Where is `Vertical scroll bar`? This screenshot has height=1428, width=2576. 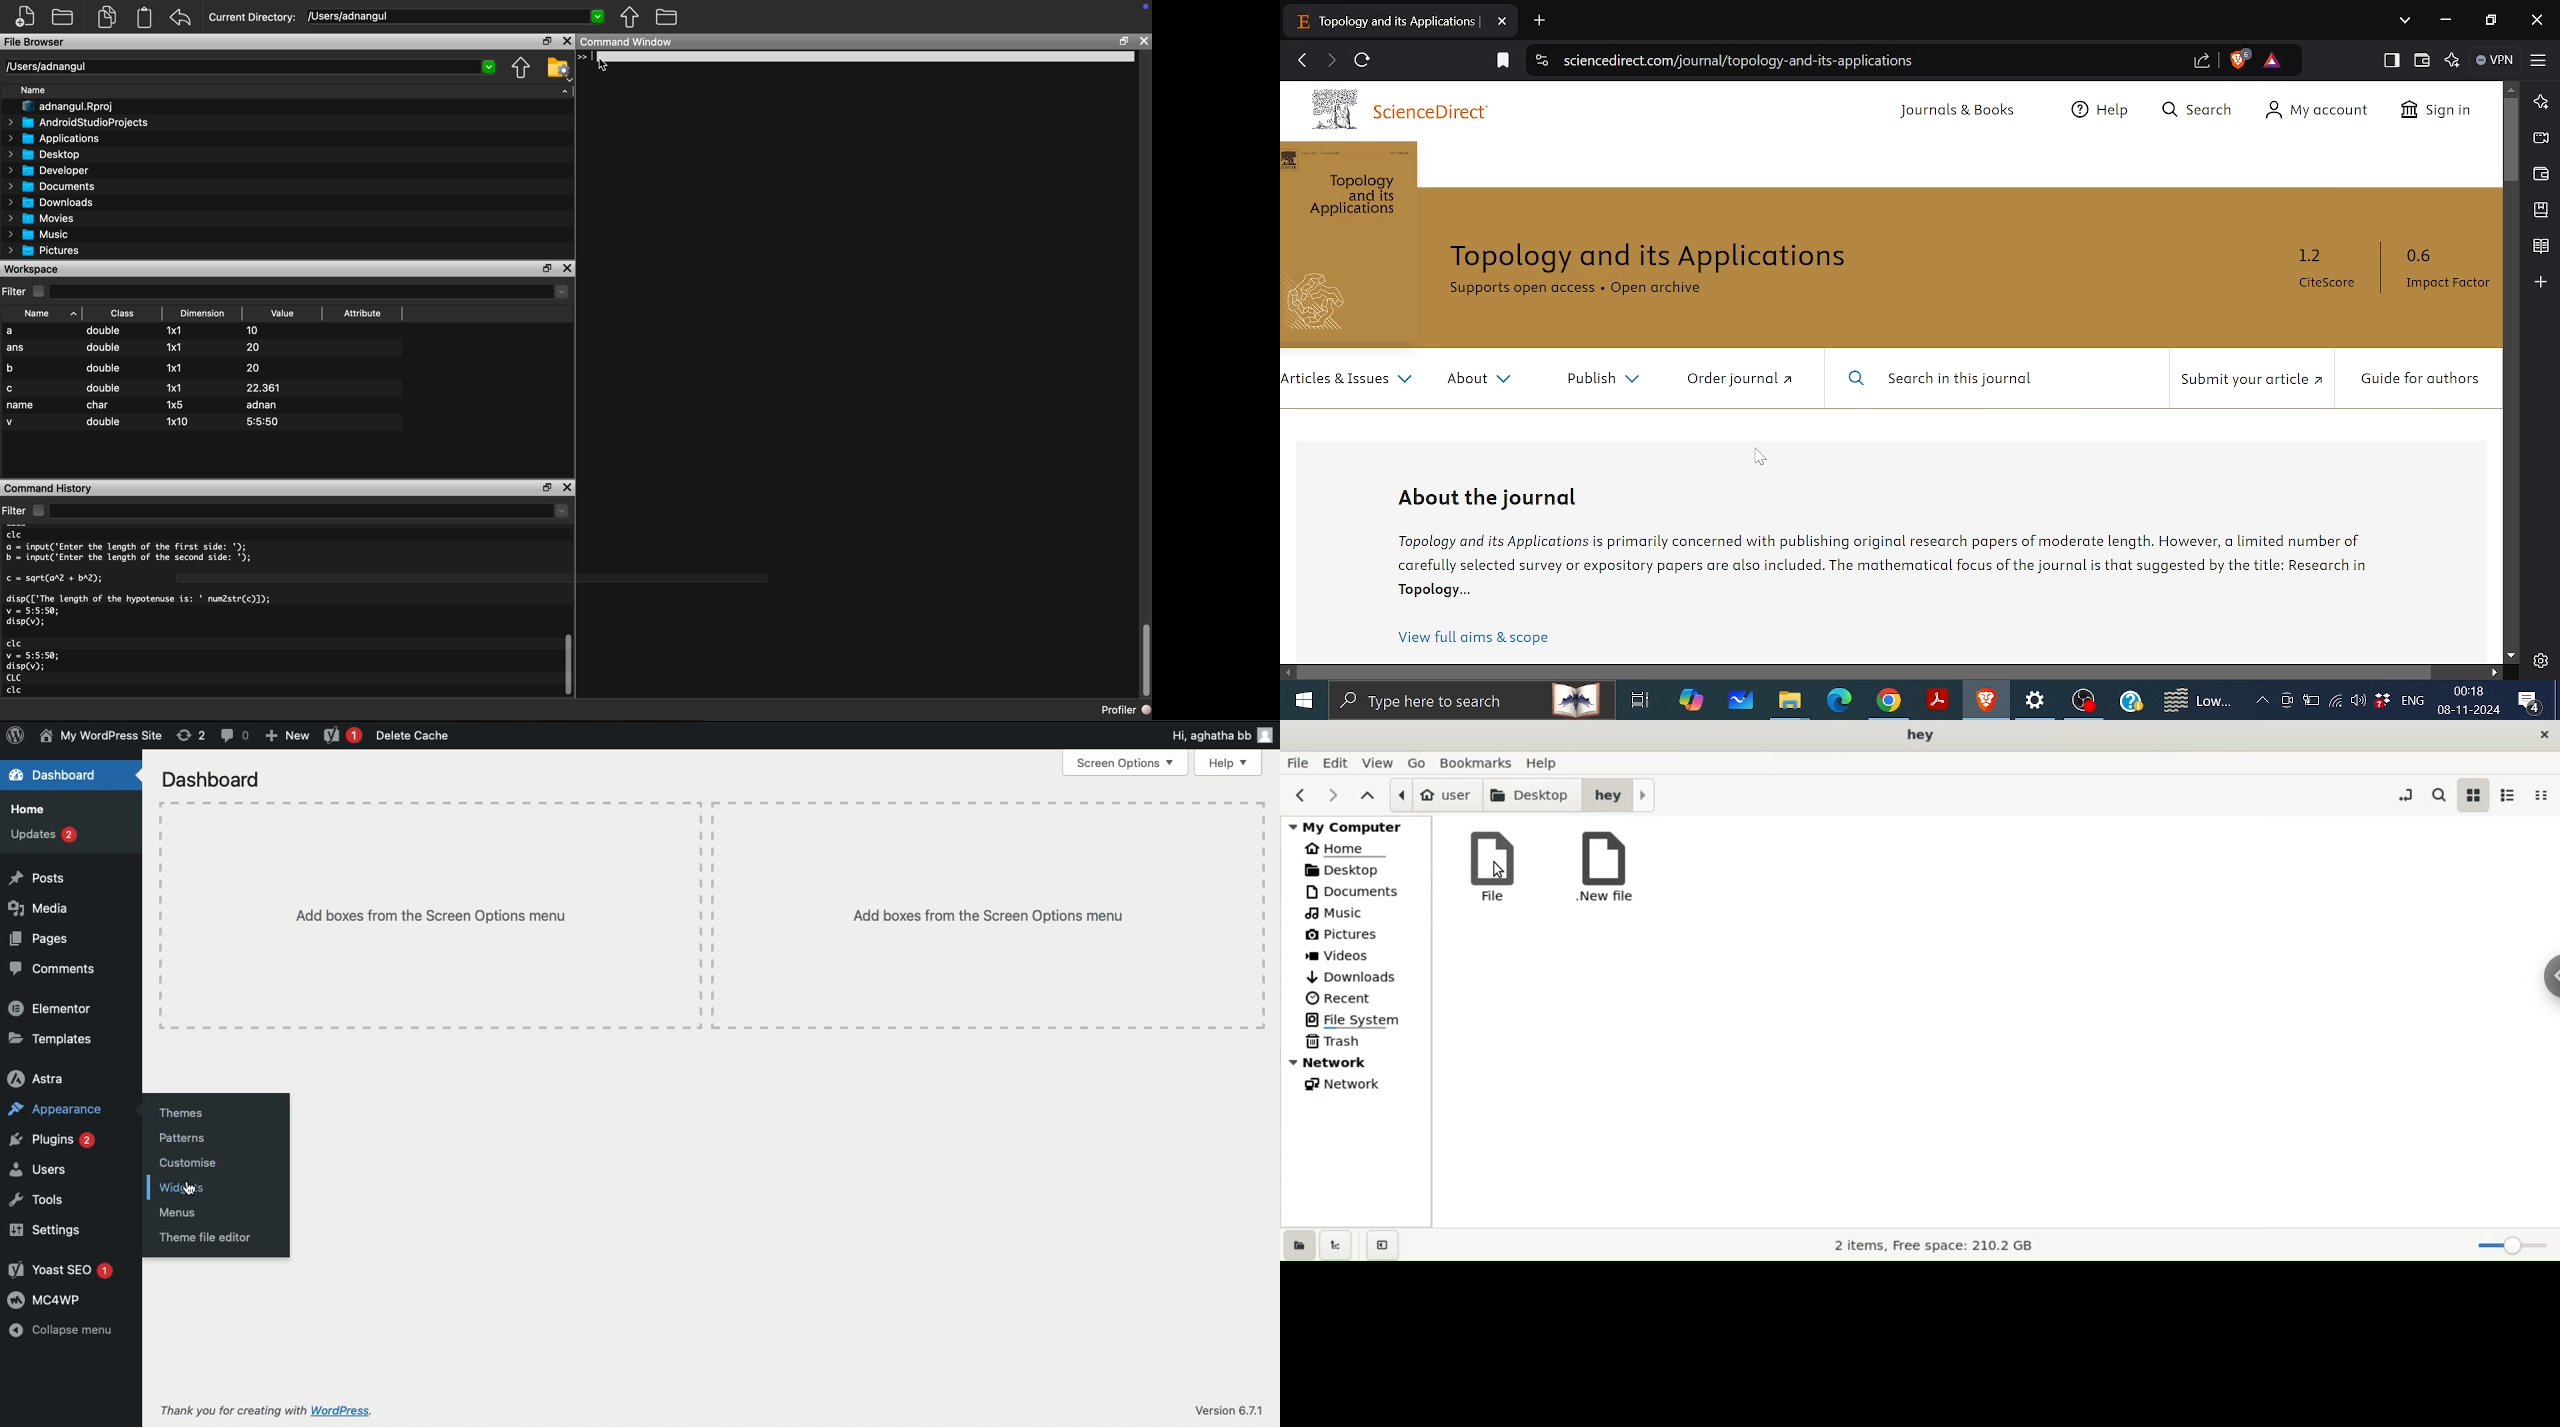 Vertical scroll bar is located at coordinates (2511, 139).